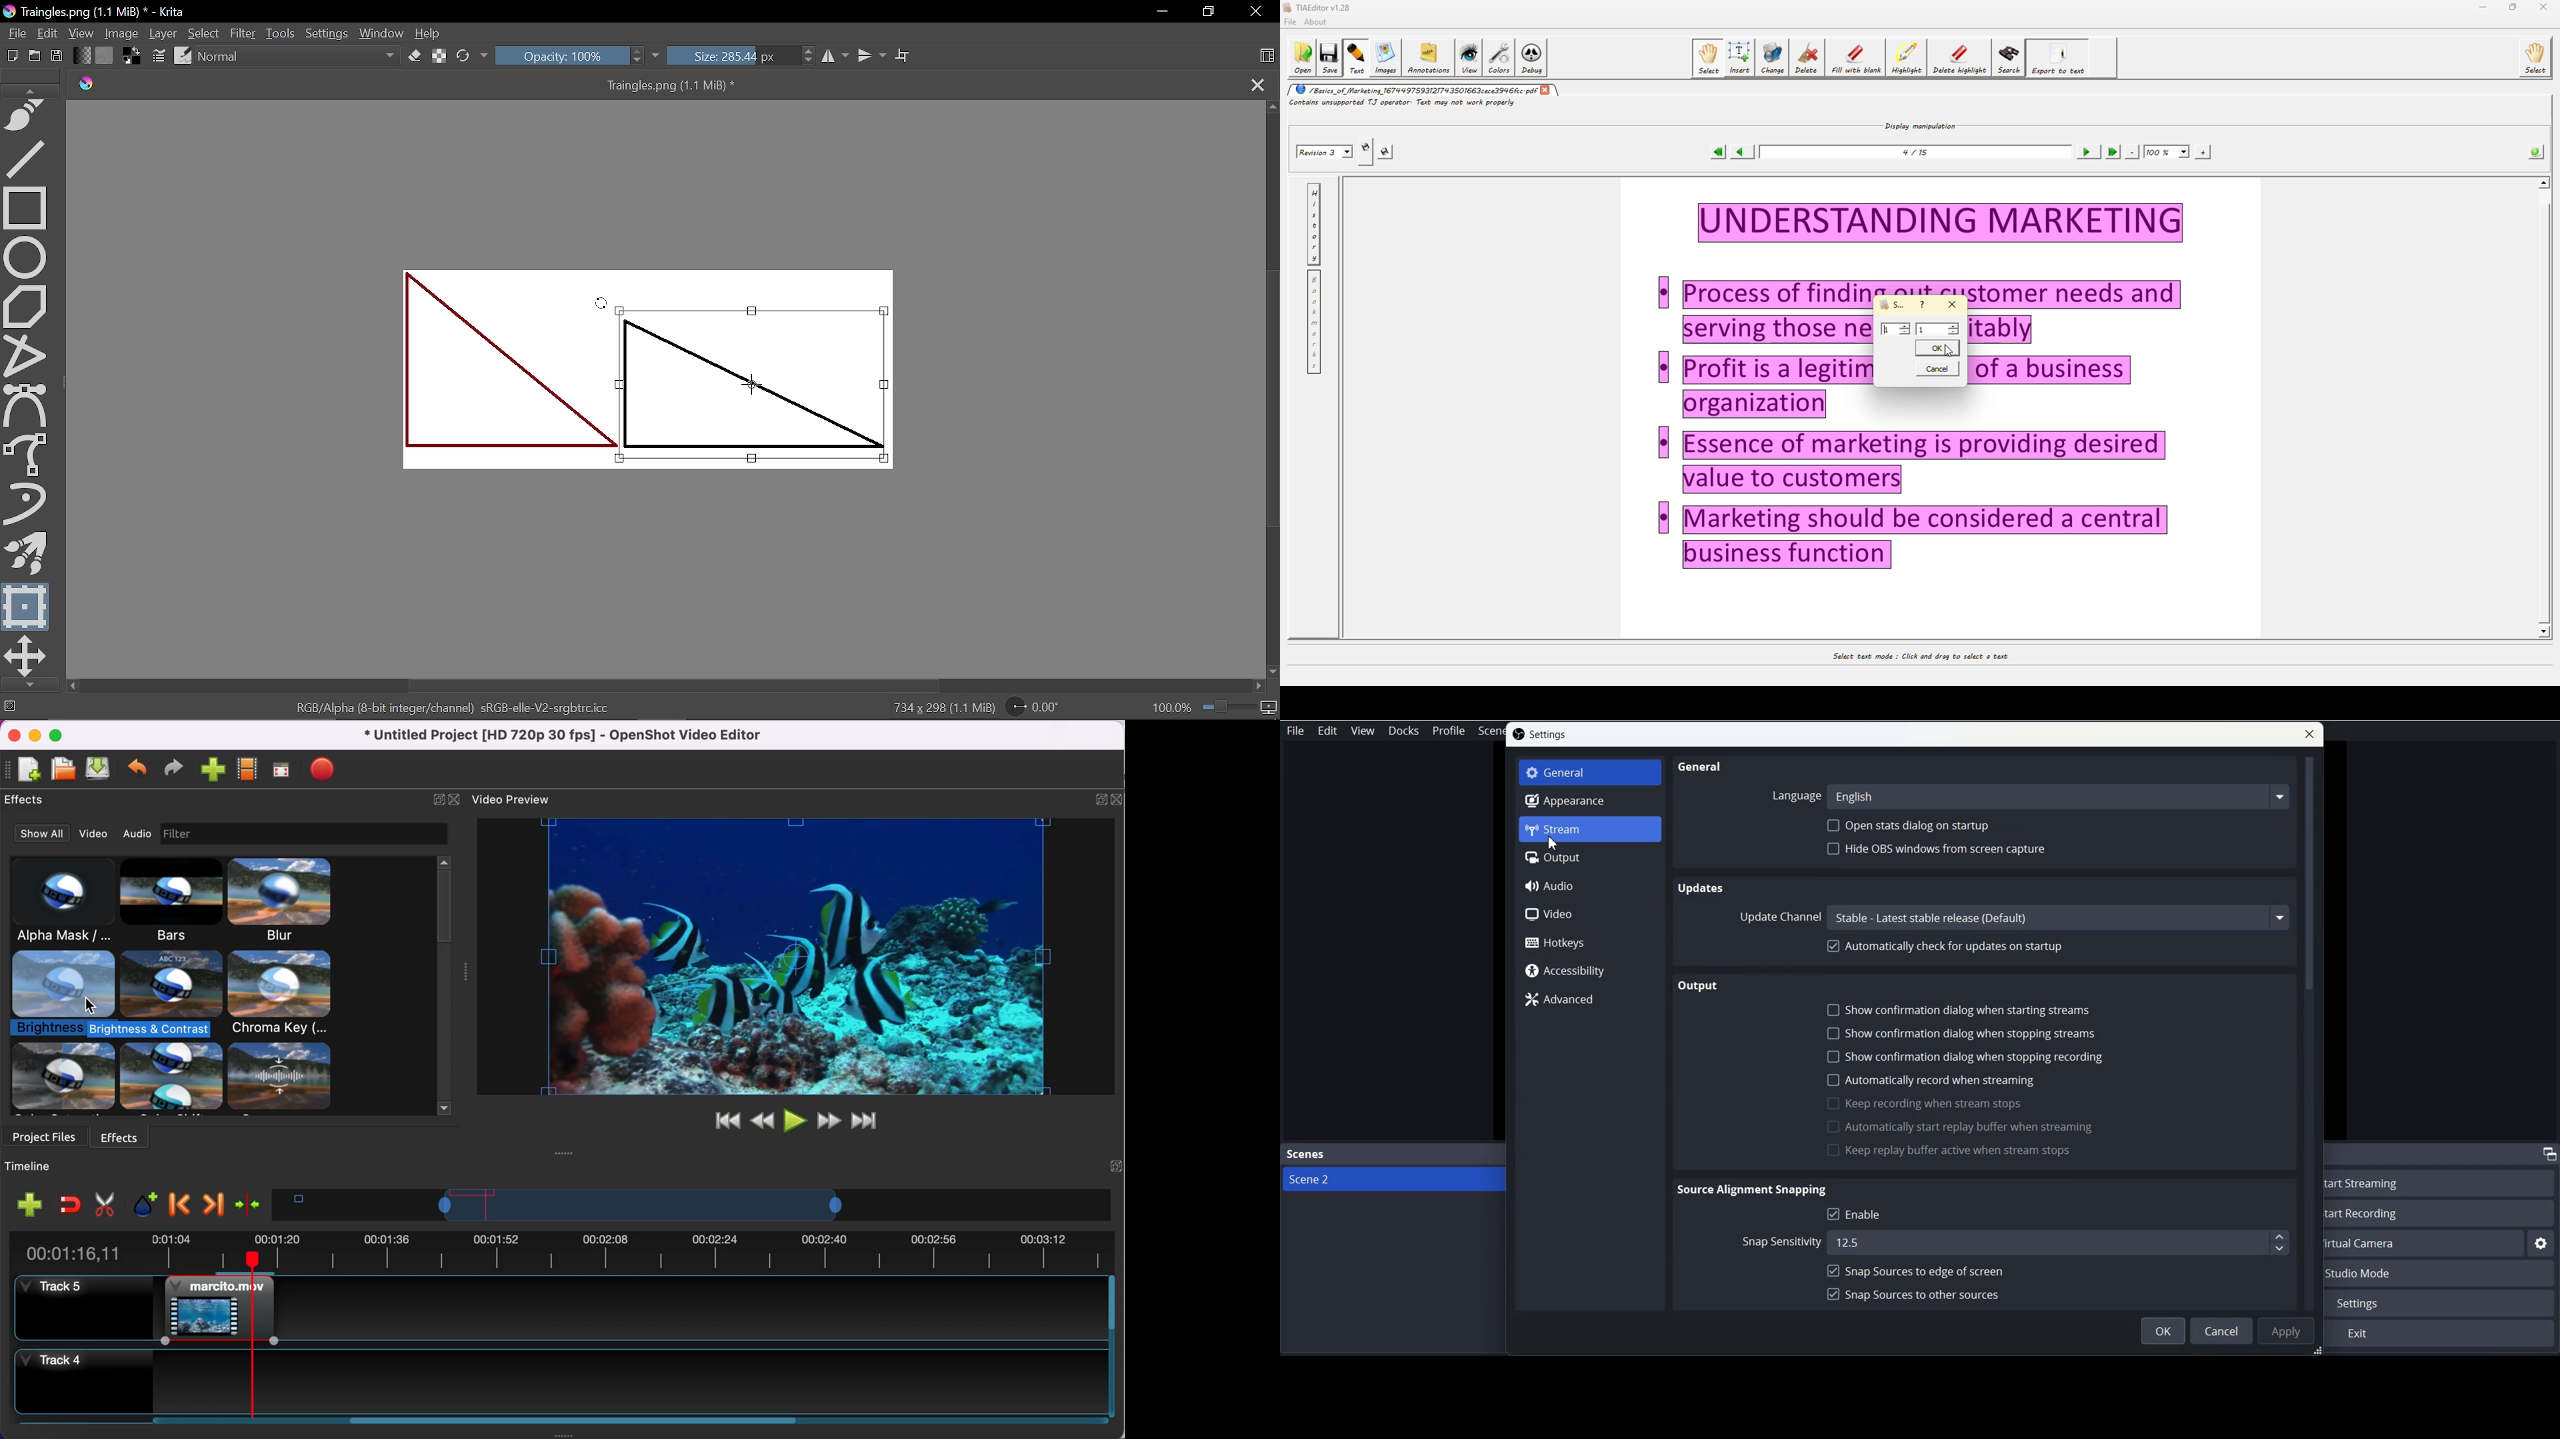  What do you see at coordinates (283, 995) in the screenshot?
I see `chroma key` at bounding box center [283, 995].